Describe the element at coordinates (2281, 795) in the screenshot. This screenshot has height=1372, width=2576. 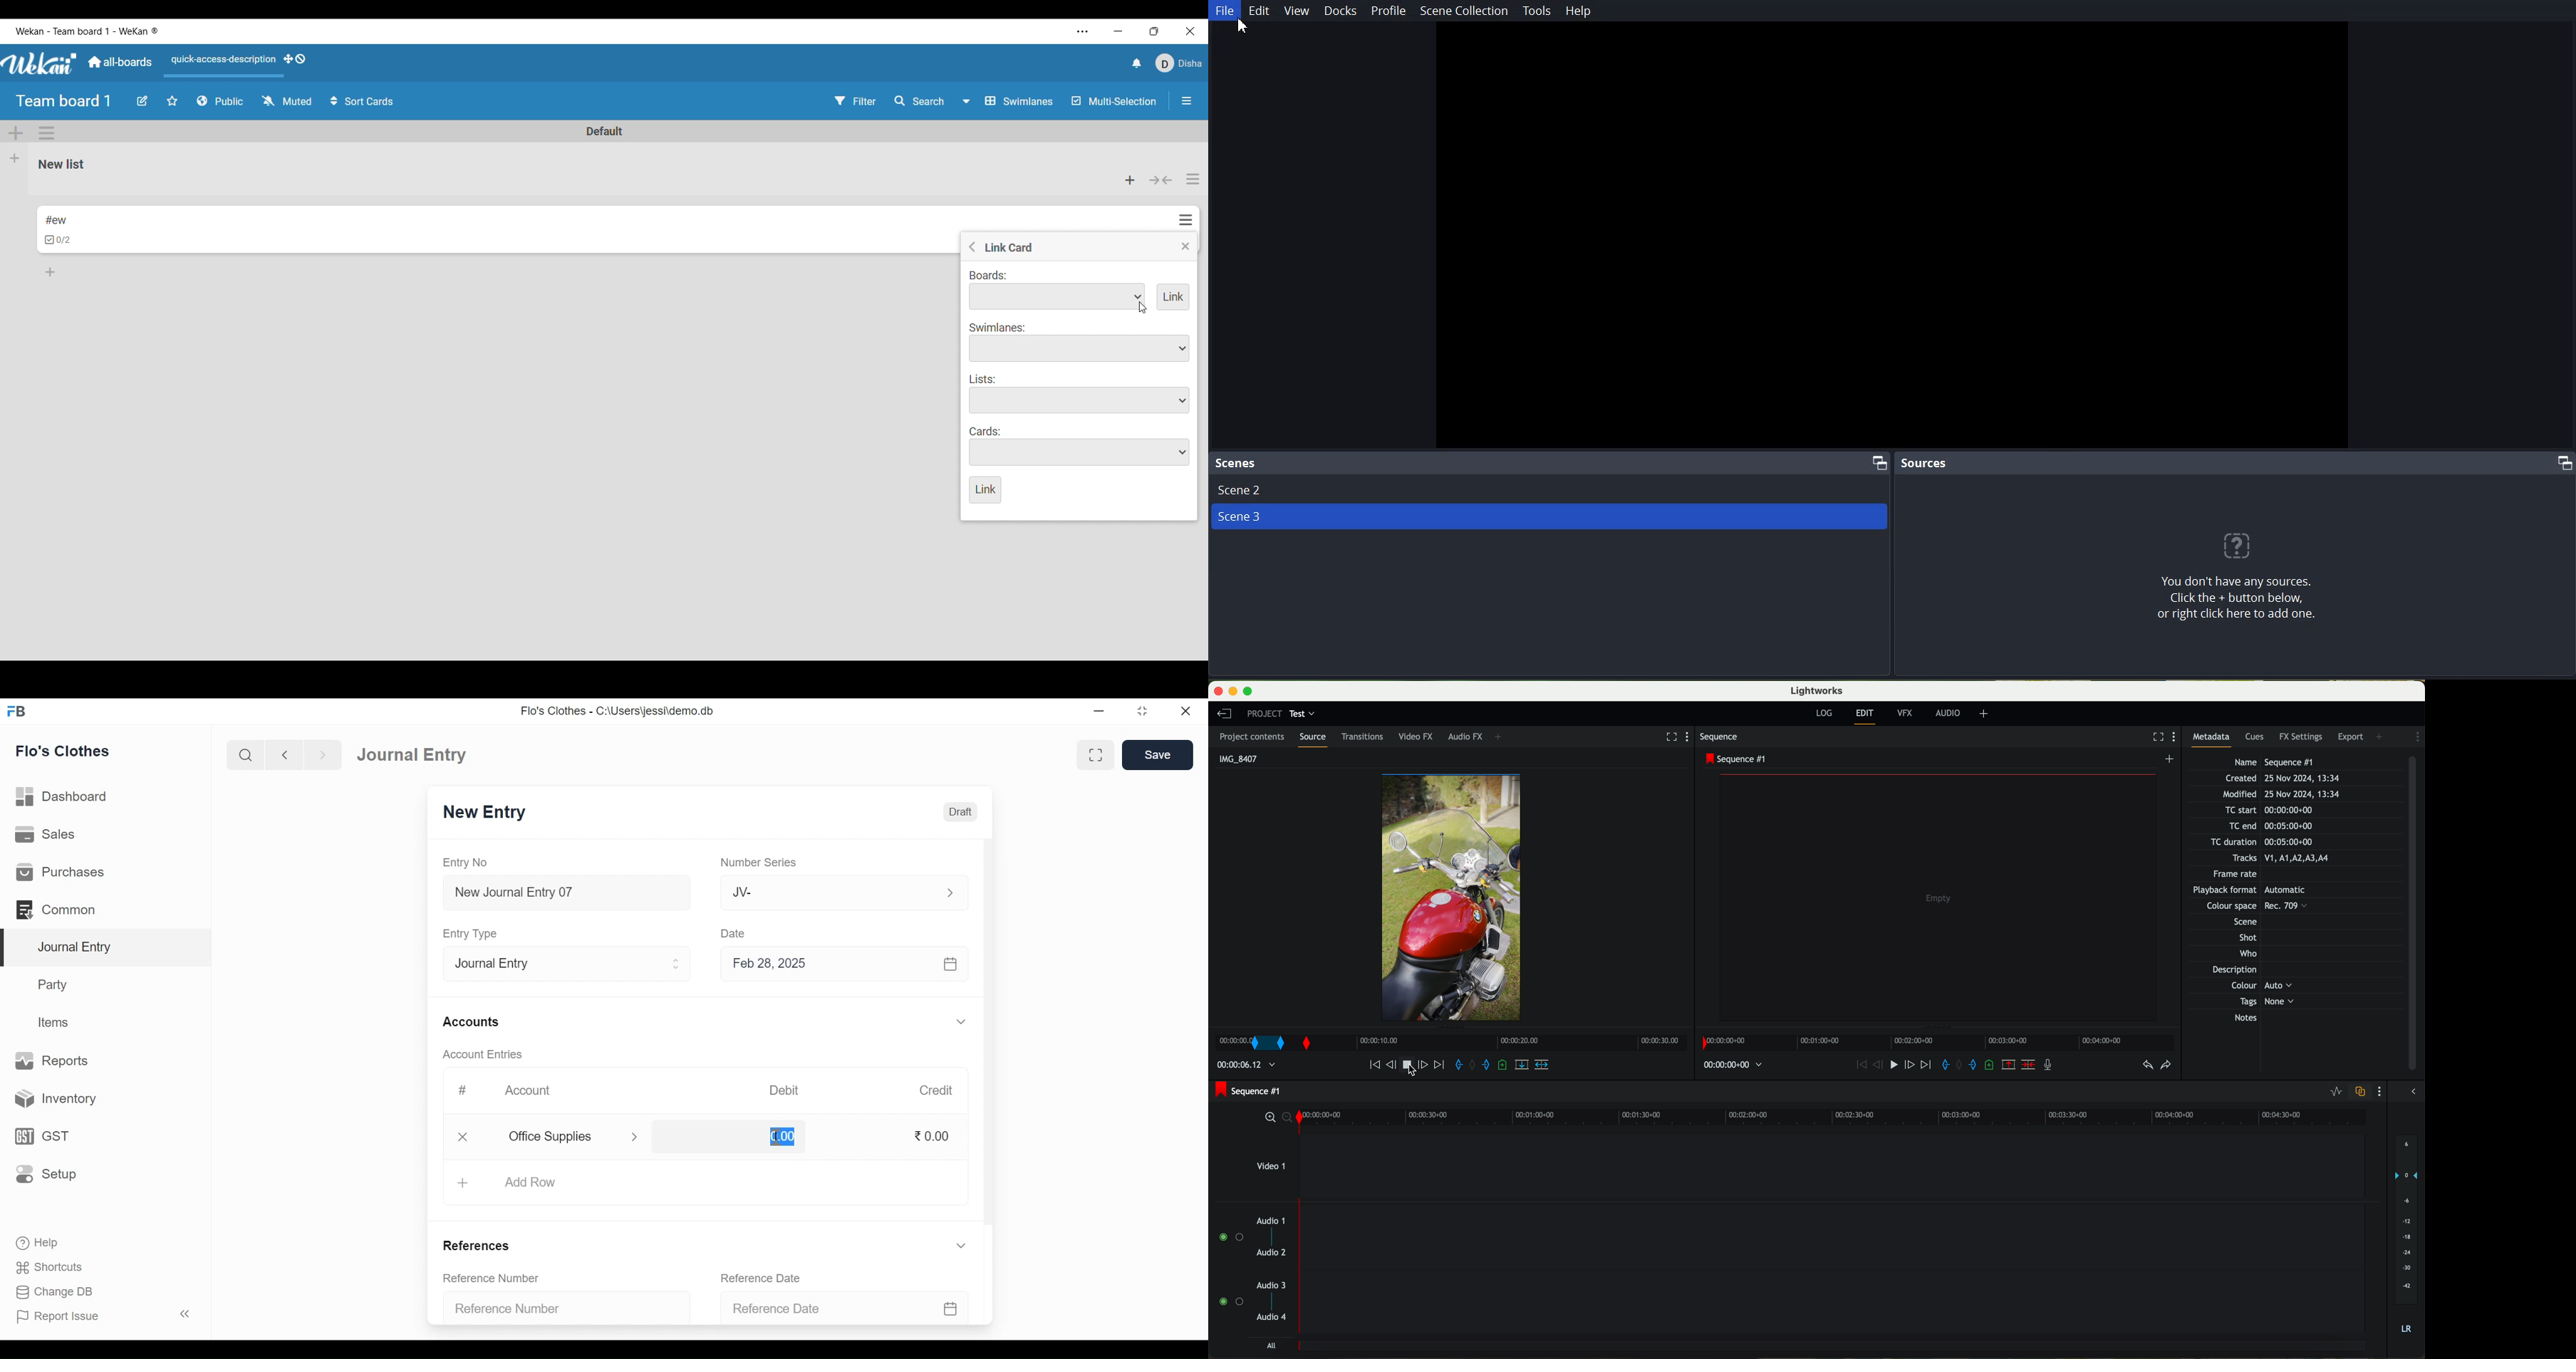
I see `Modified` at that location.